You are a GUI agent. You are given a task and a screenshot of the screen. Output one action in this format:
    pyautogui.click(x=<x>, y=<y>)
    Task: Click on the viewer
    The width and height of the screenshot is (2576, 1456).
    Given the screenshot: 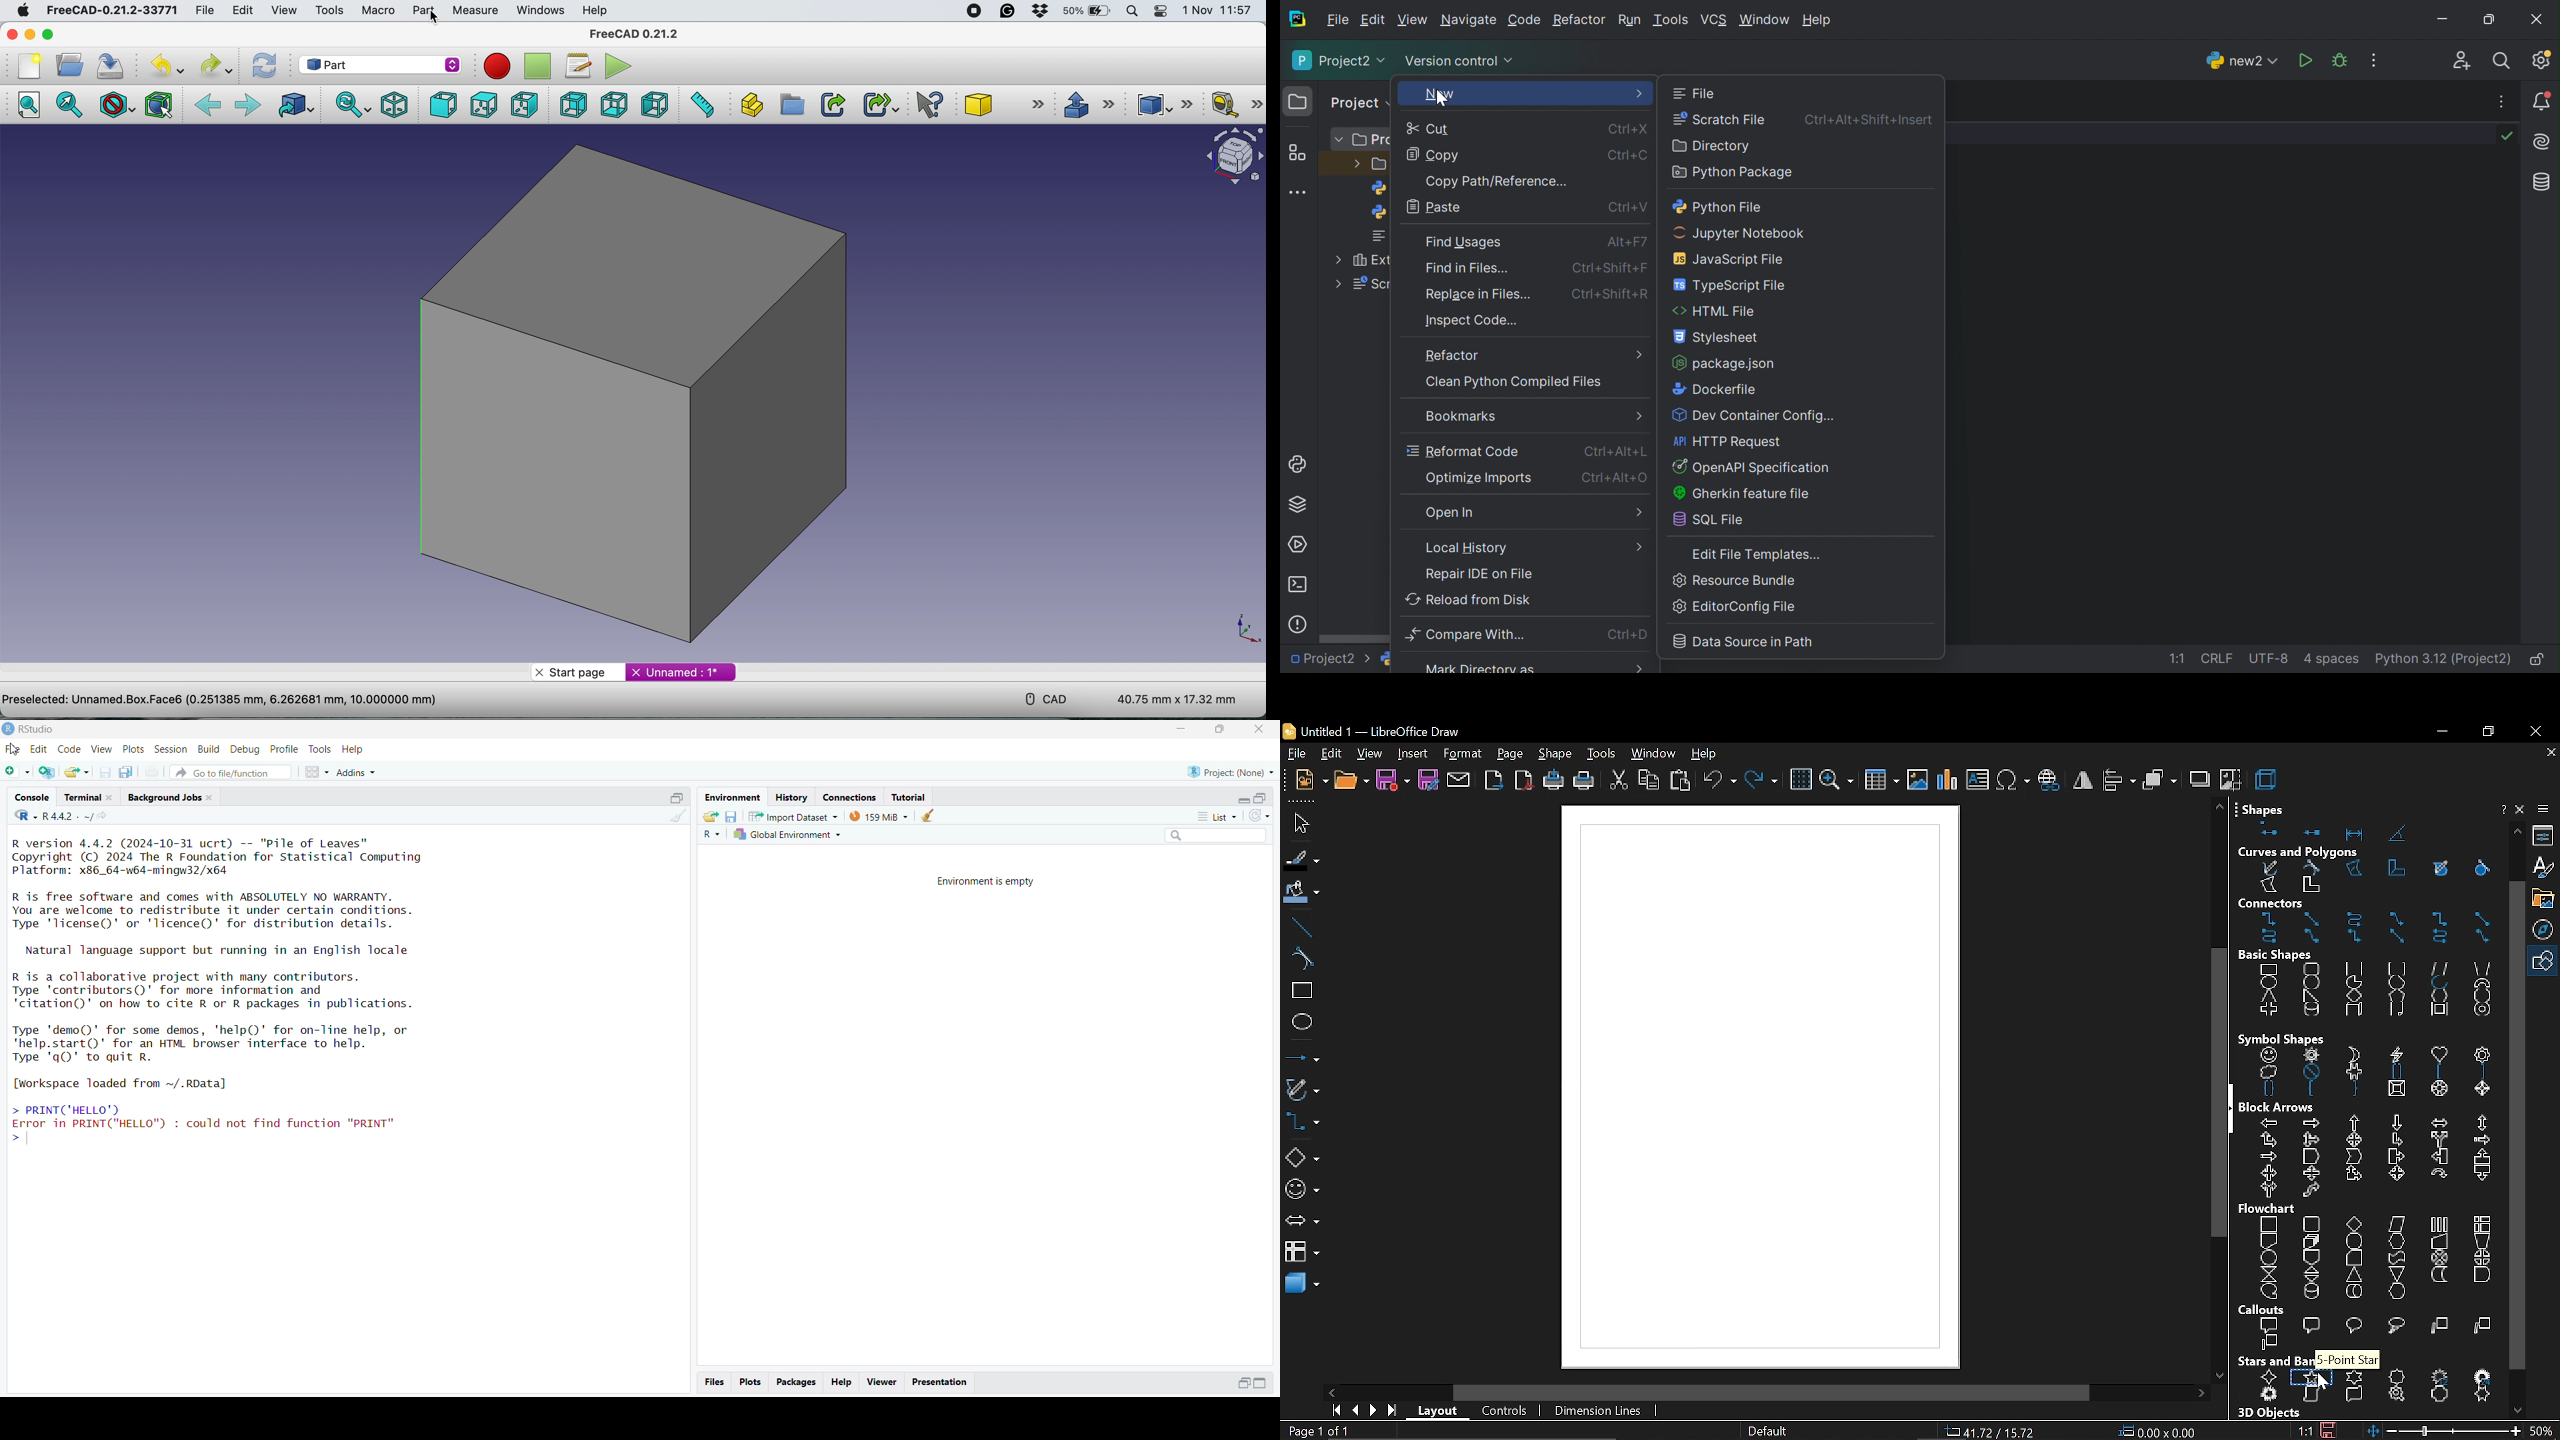 What is the action you would take?
    pyautogui.click(x=881, y=1383)
    